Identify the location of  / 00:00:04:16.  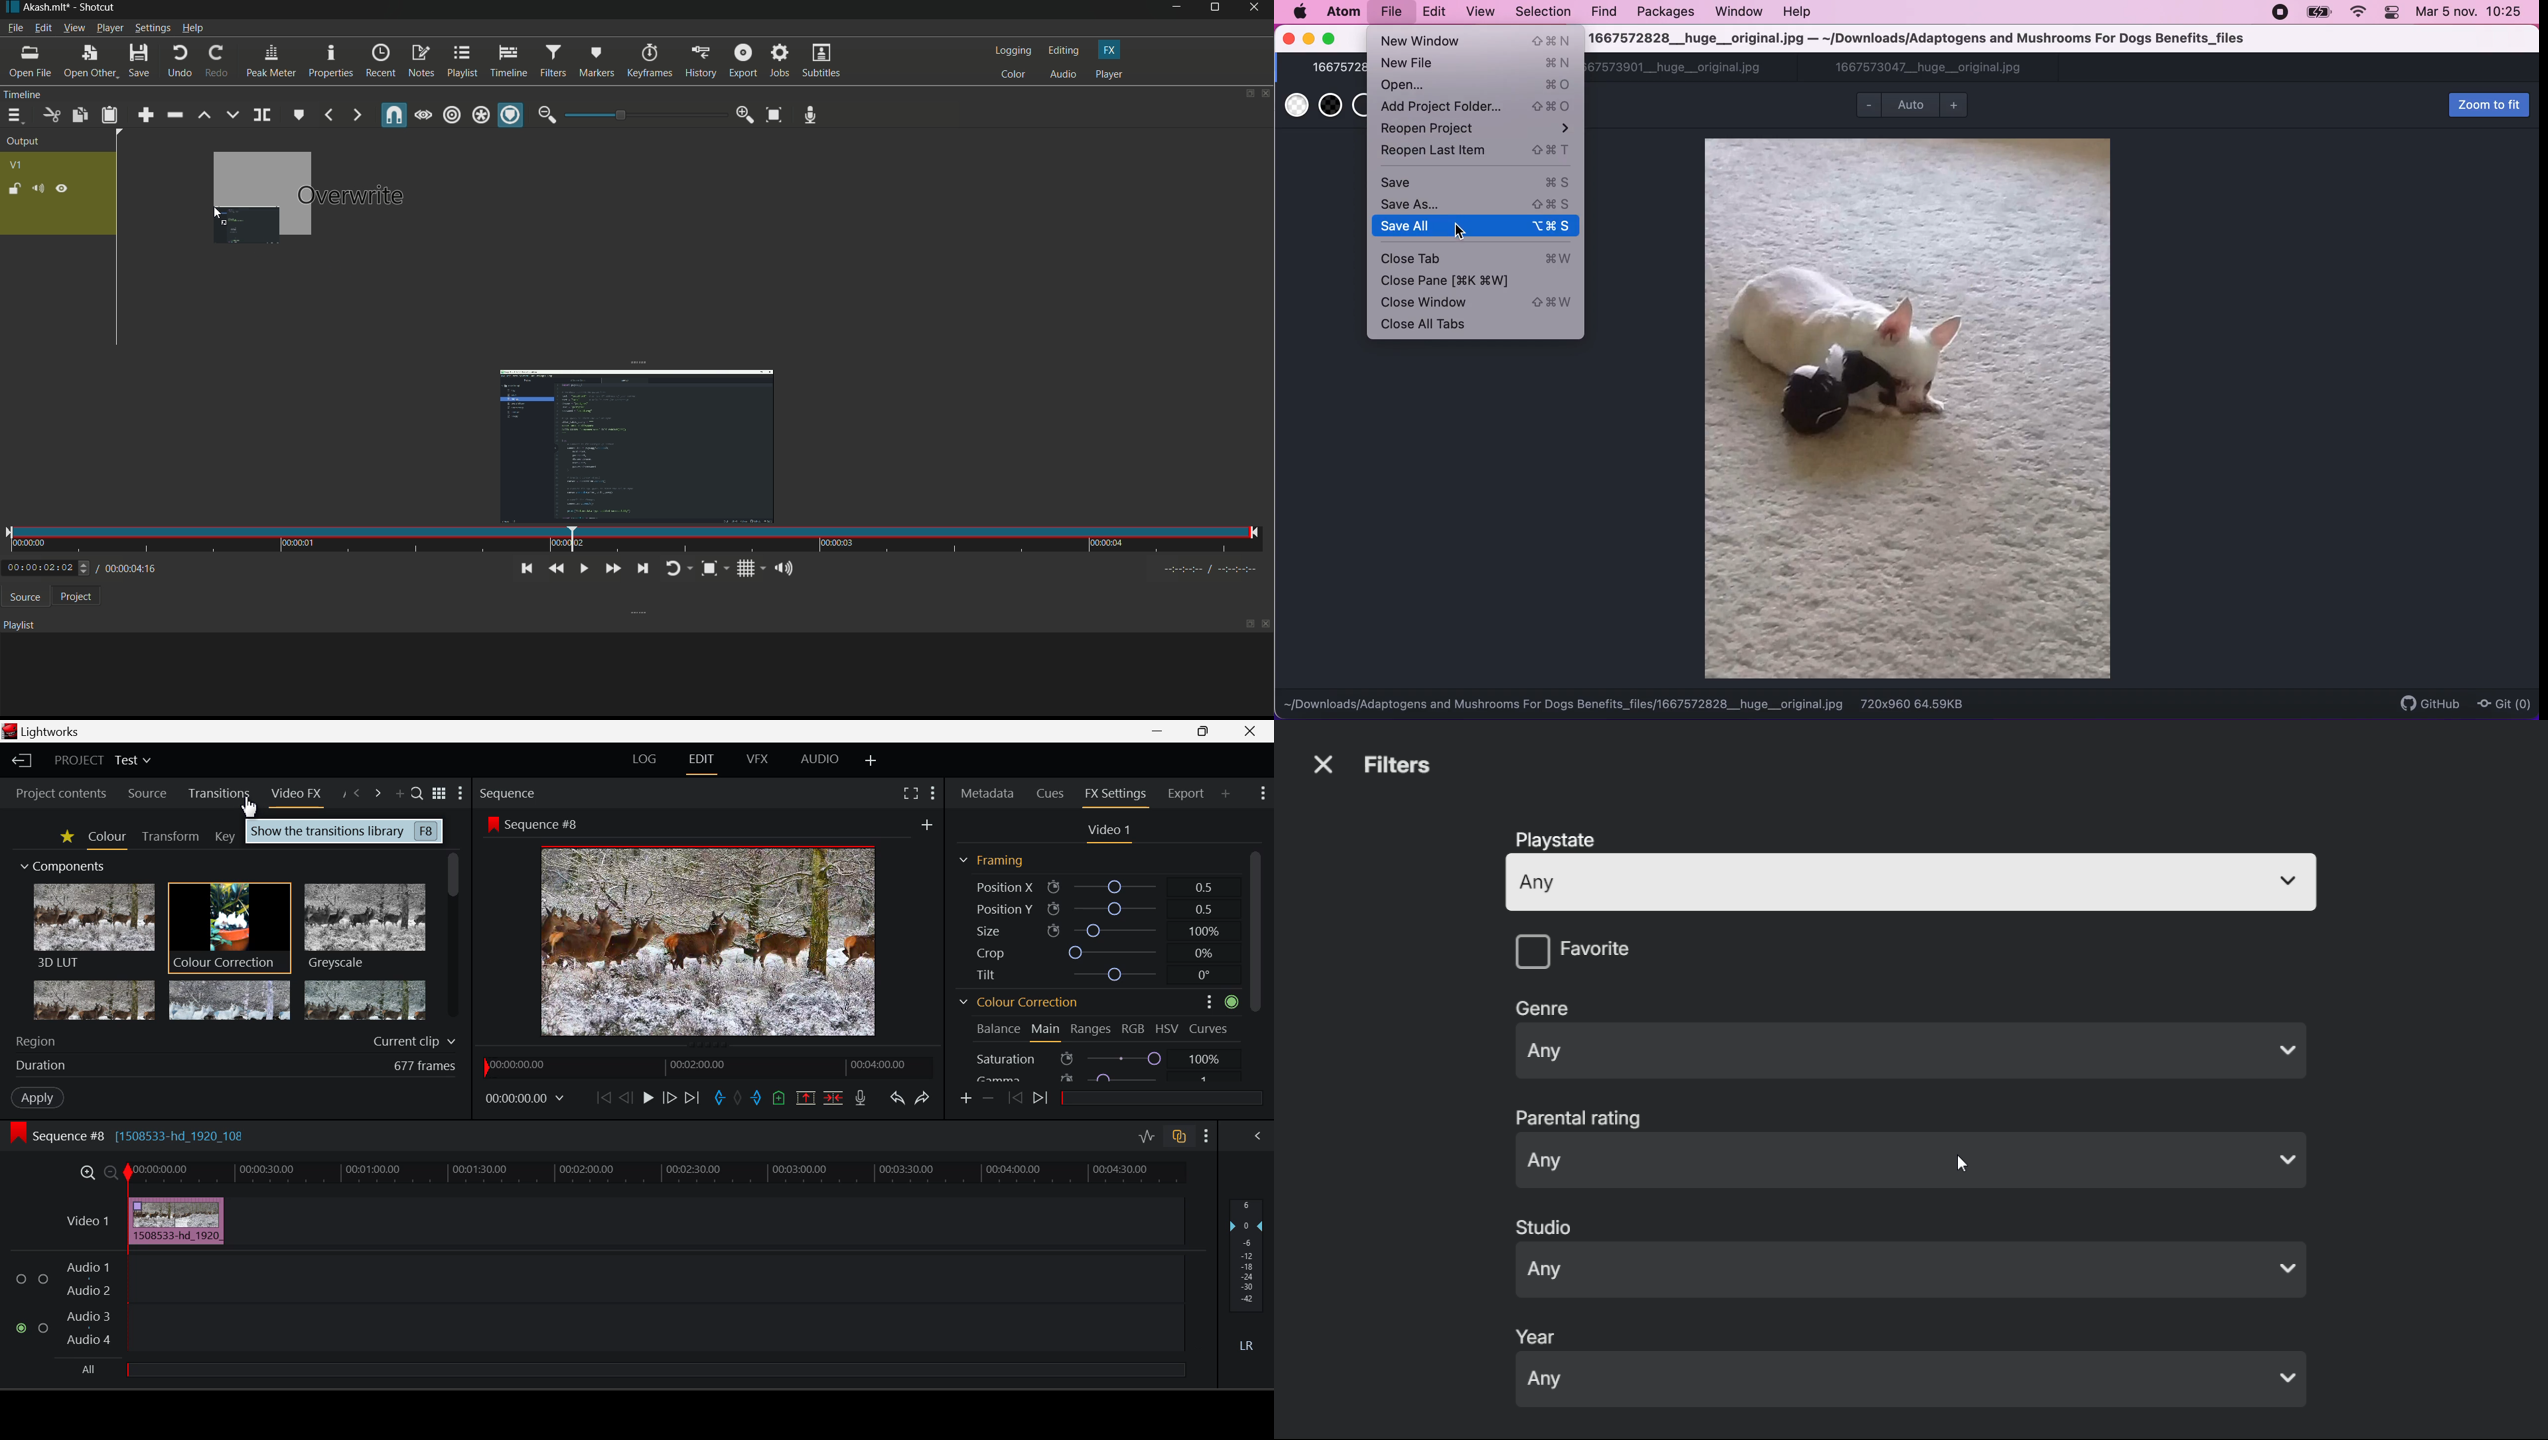
(133, 568).